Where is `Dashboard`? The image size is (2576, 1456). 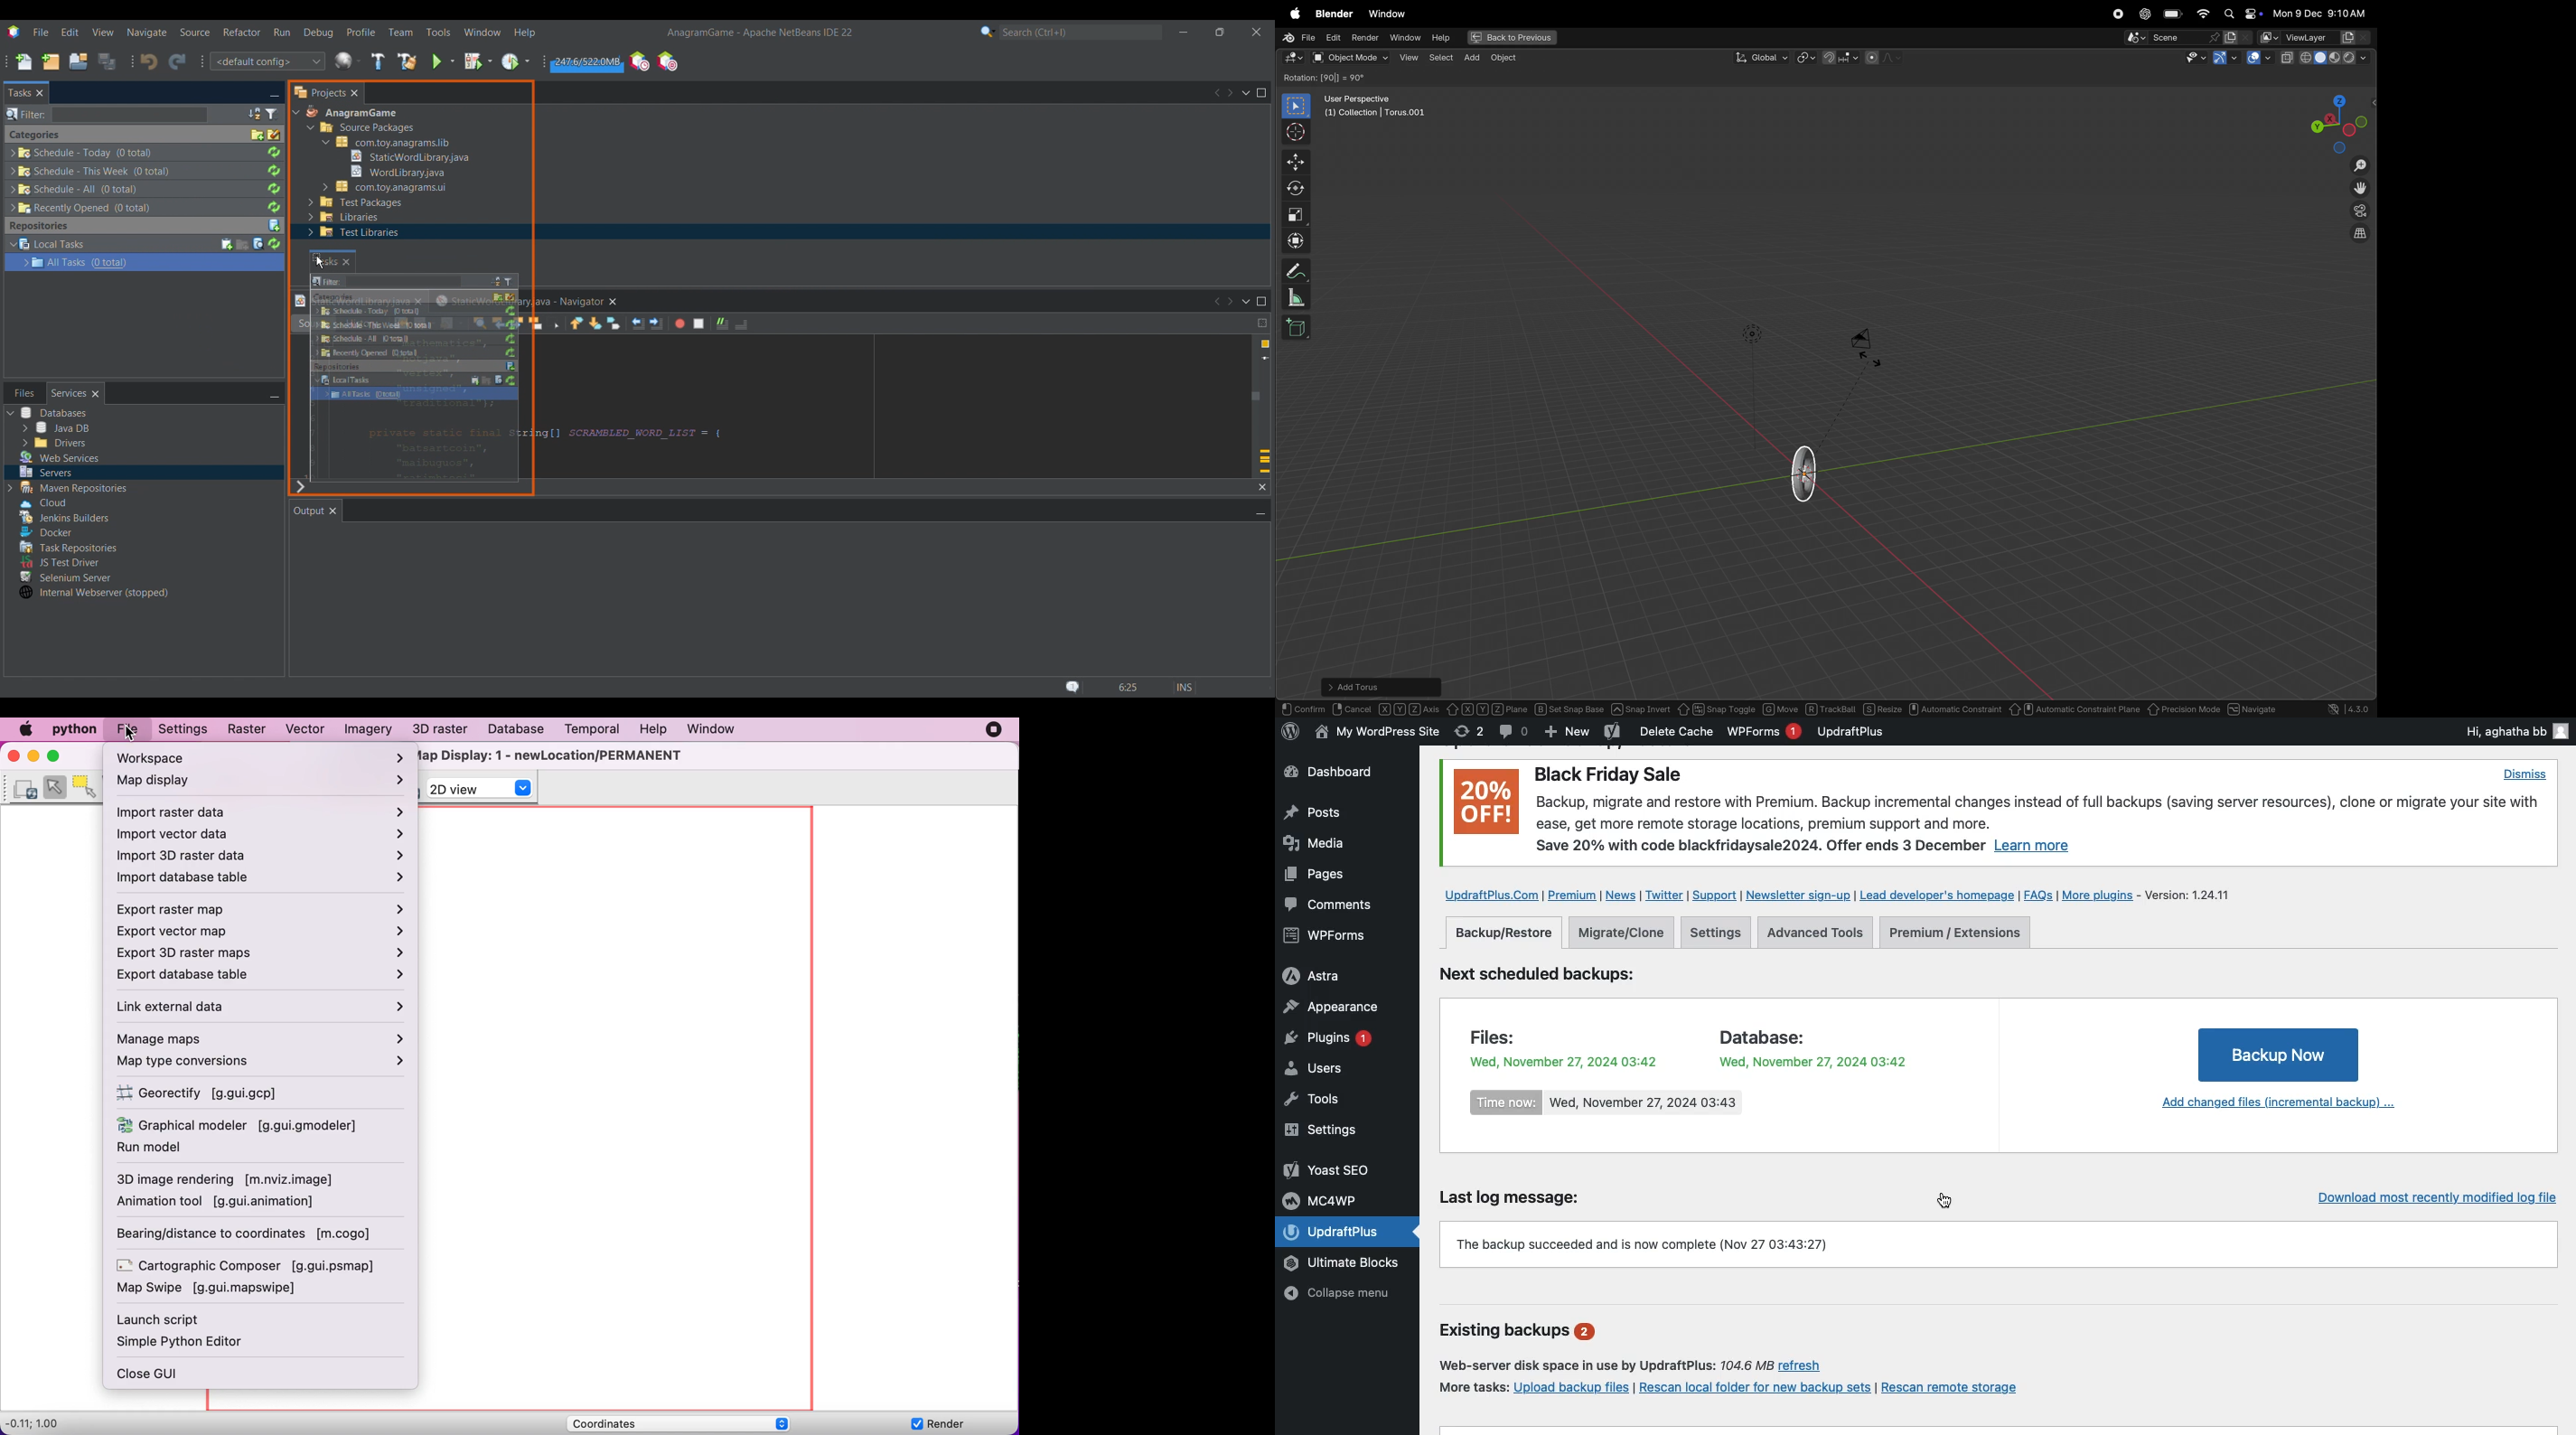 Dashboard is located at coordinates (1340, 774).